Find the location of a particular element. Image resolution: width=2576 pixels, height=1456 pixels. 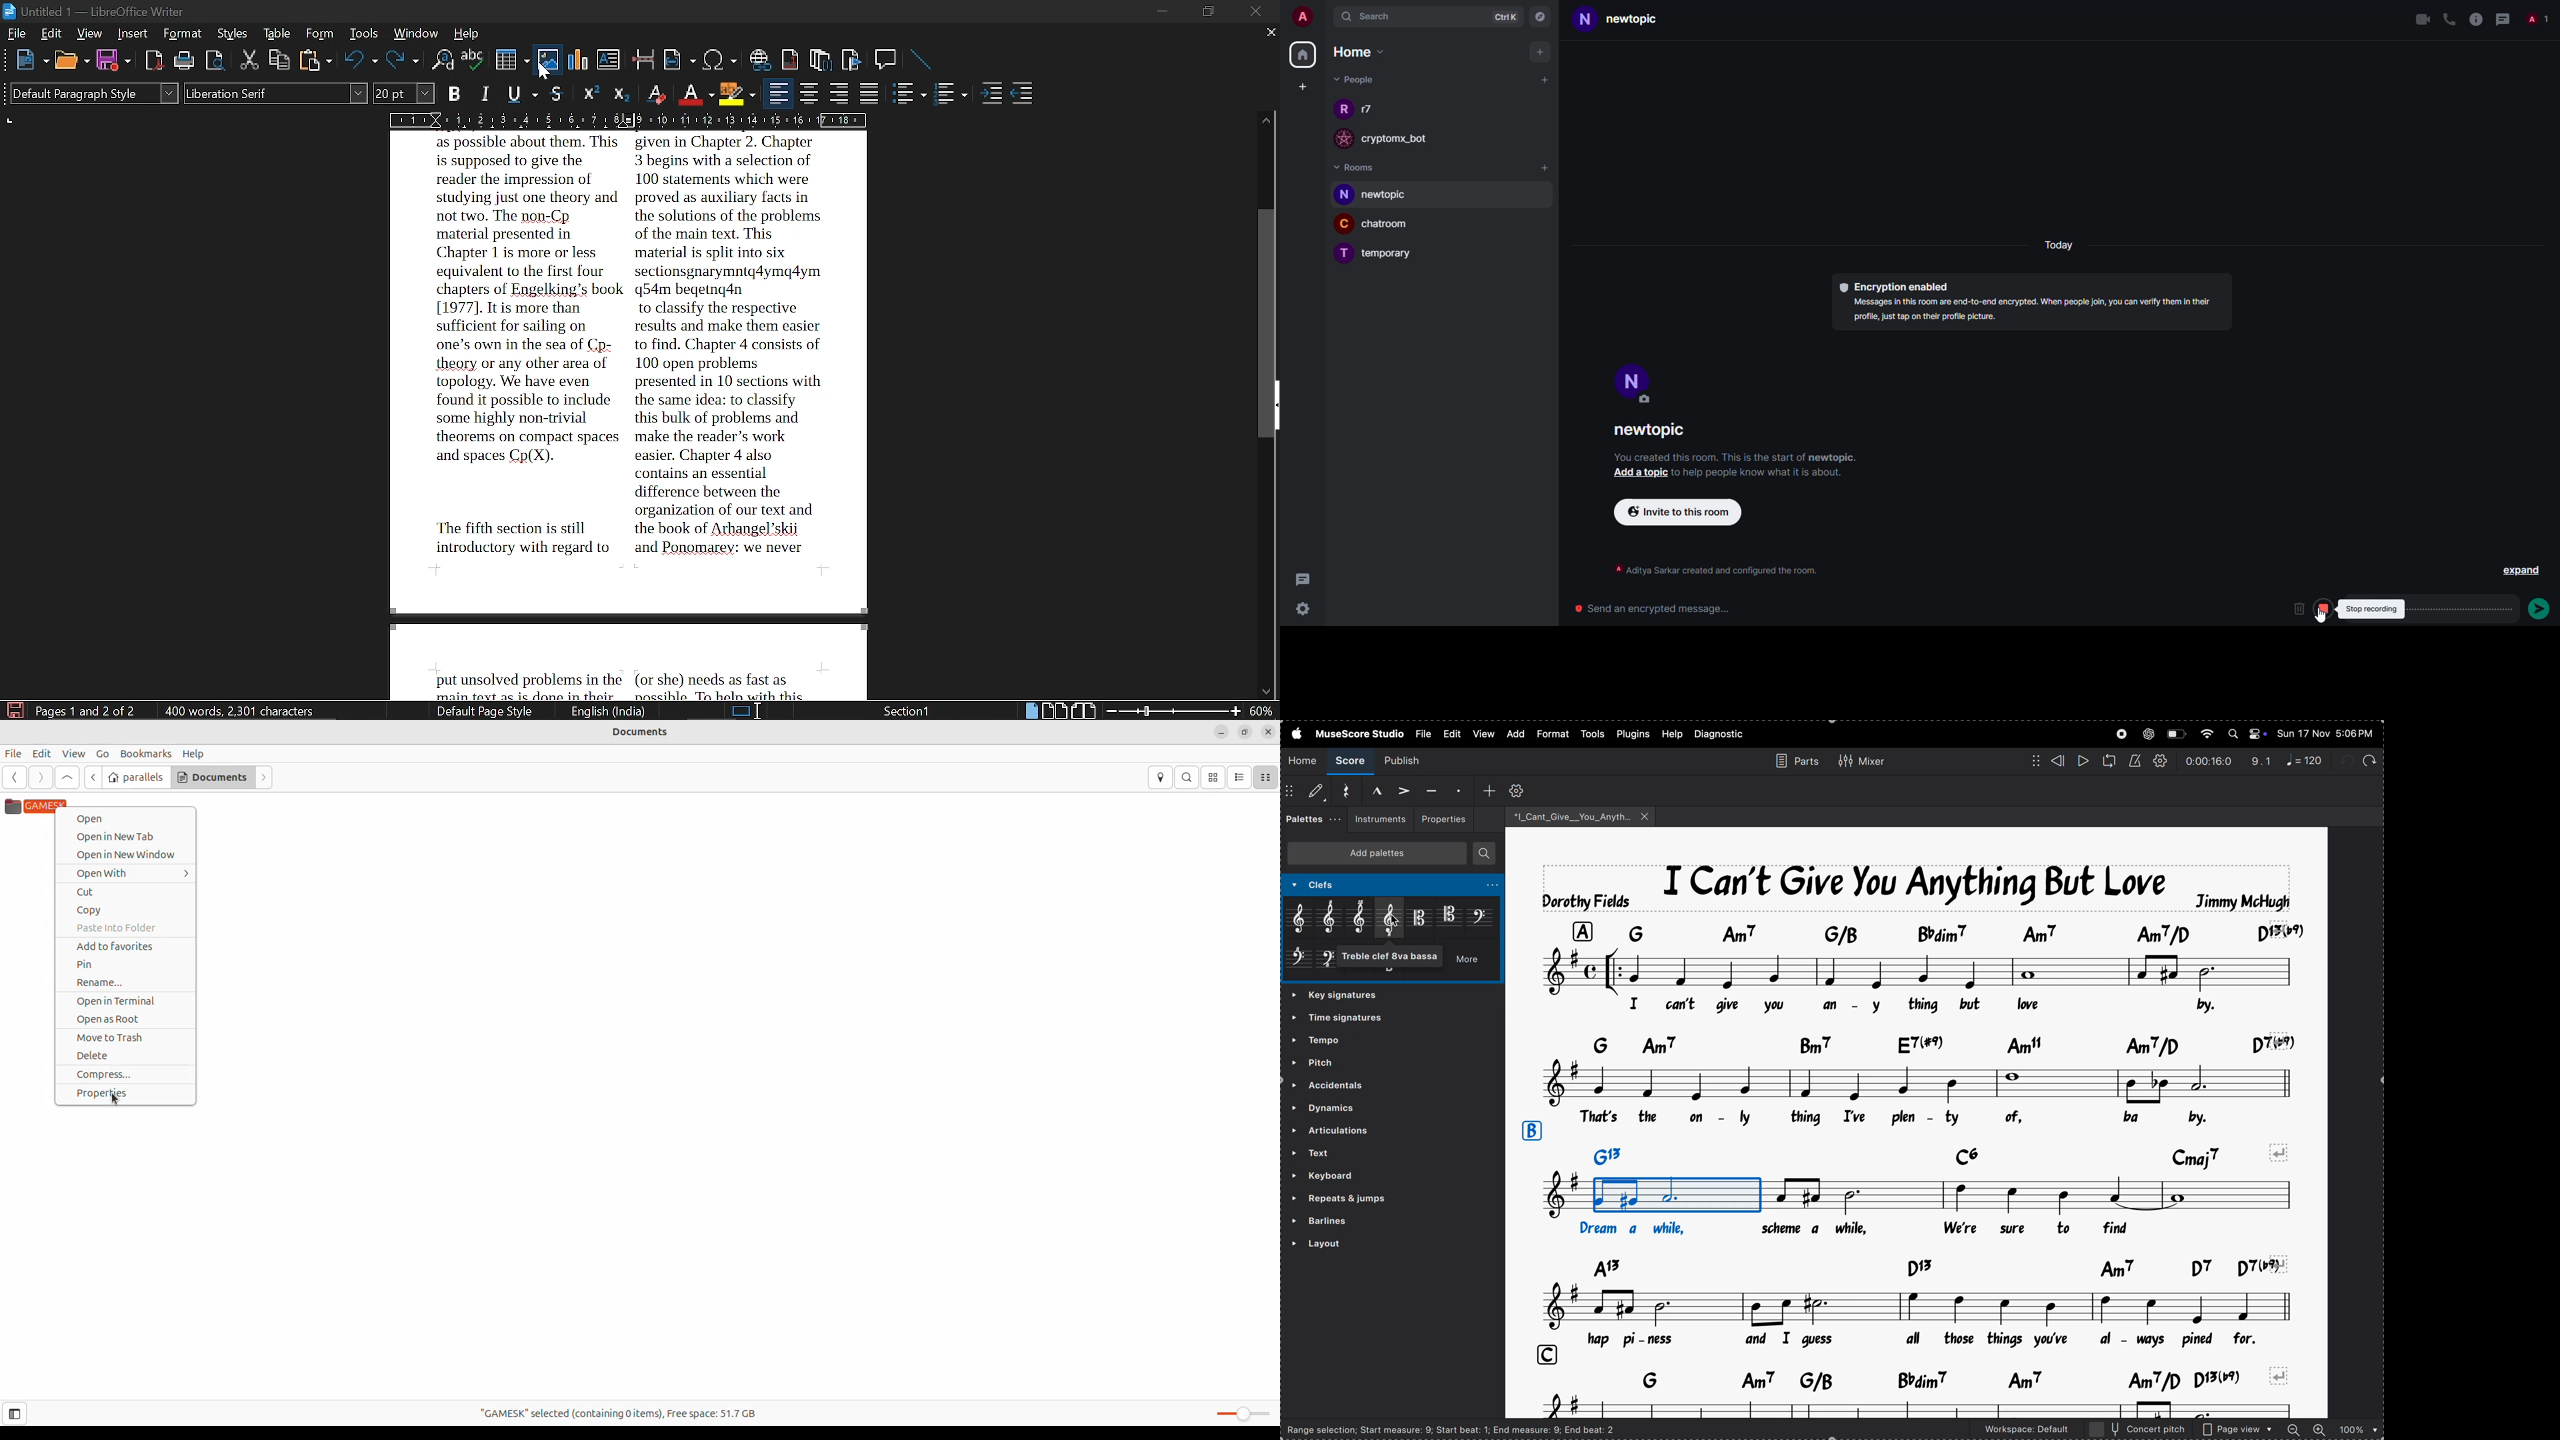

key notes is located at coordinates (1923, 1267).